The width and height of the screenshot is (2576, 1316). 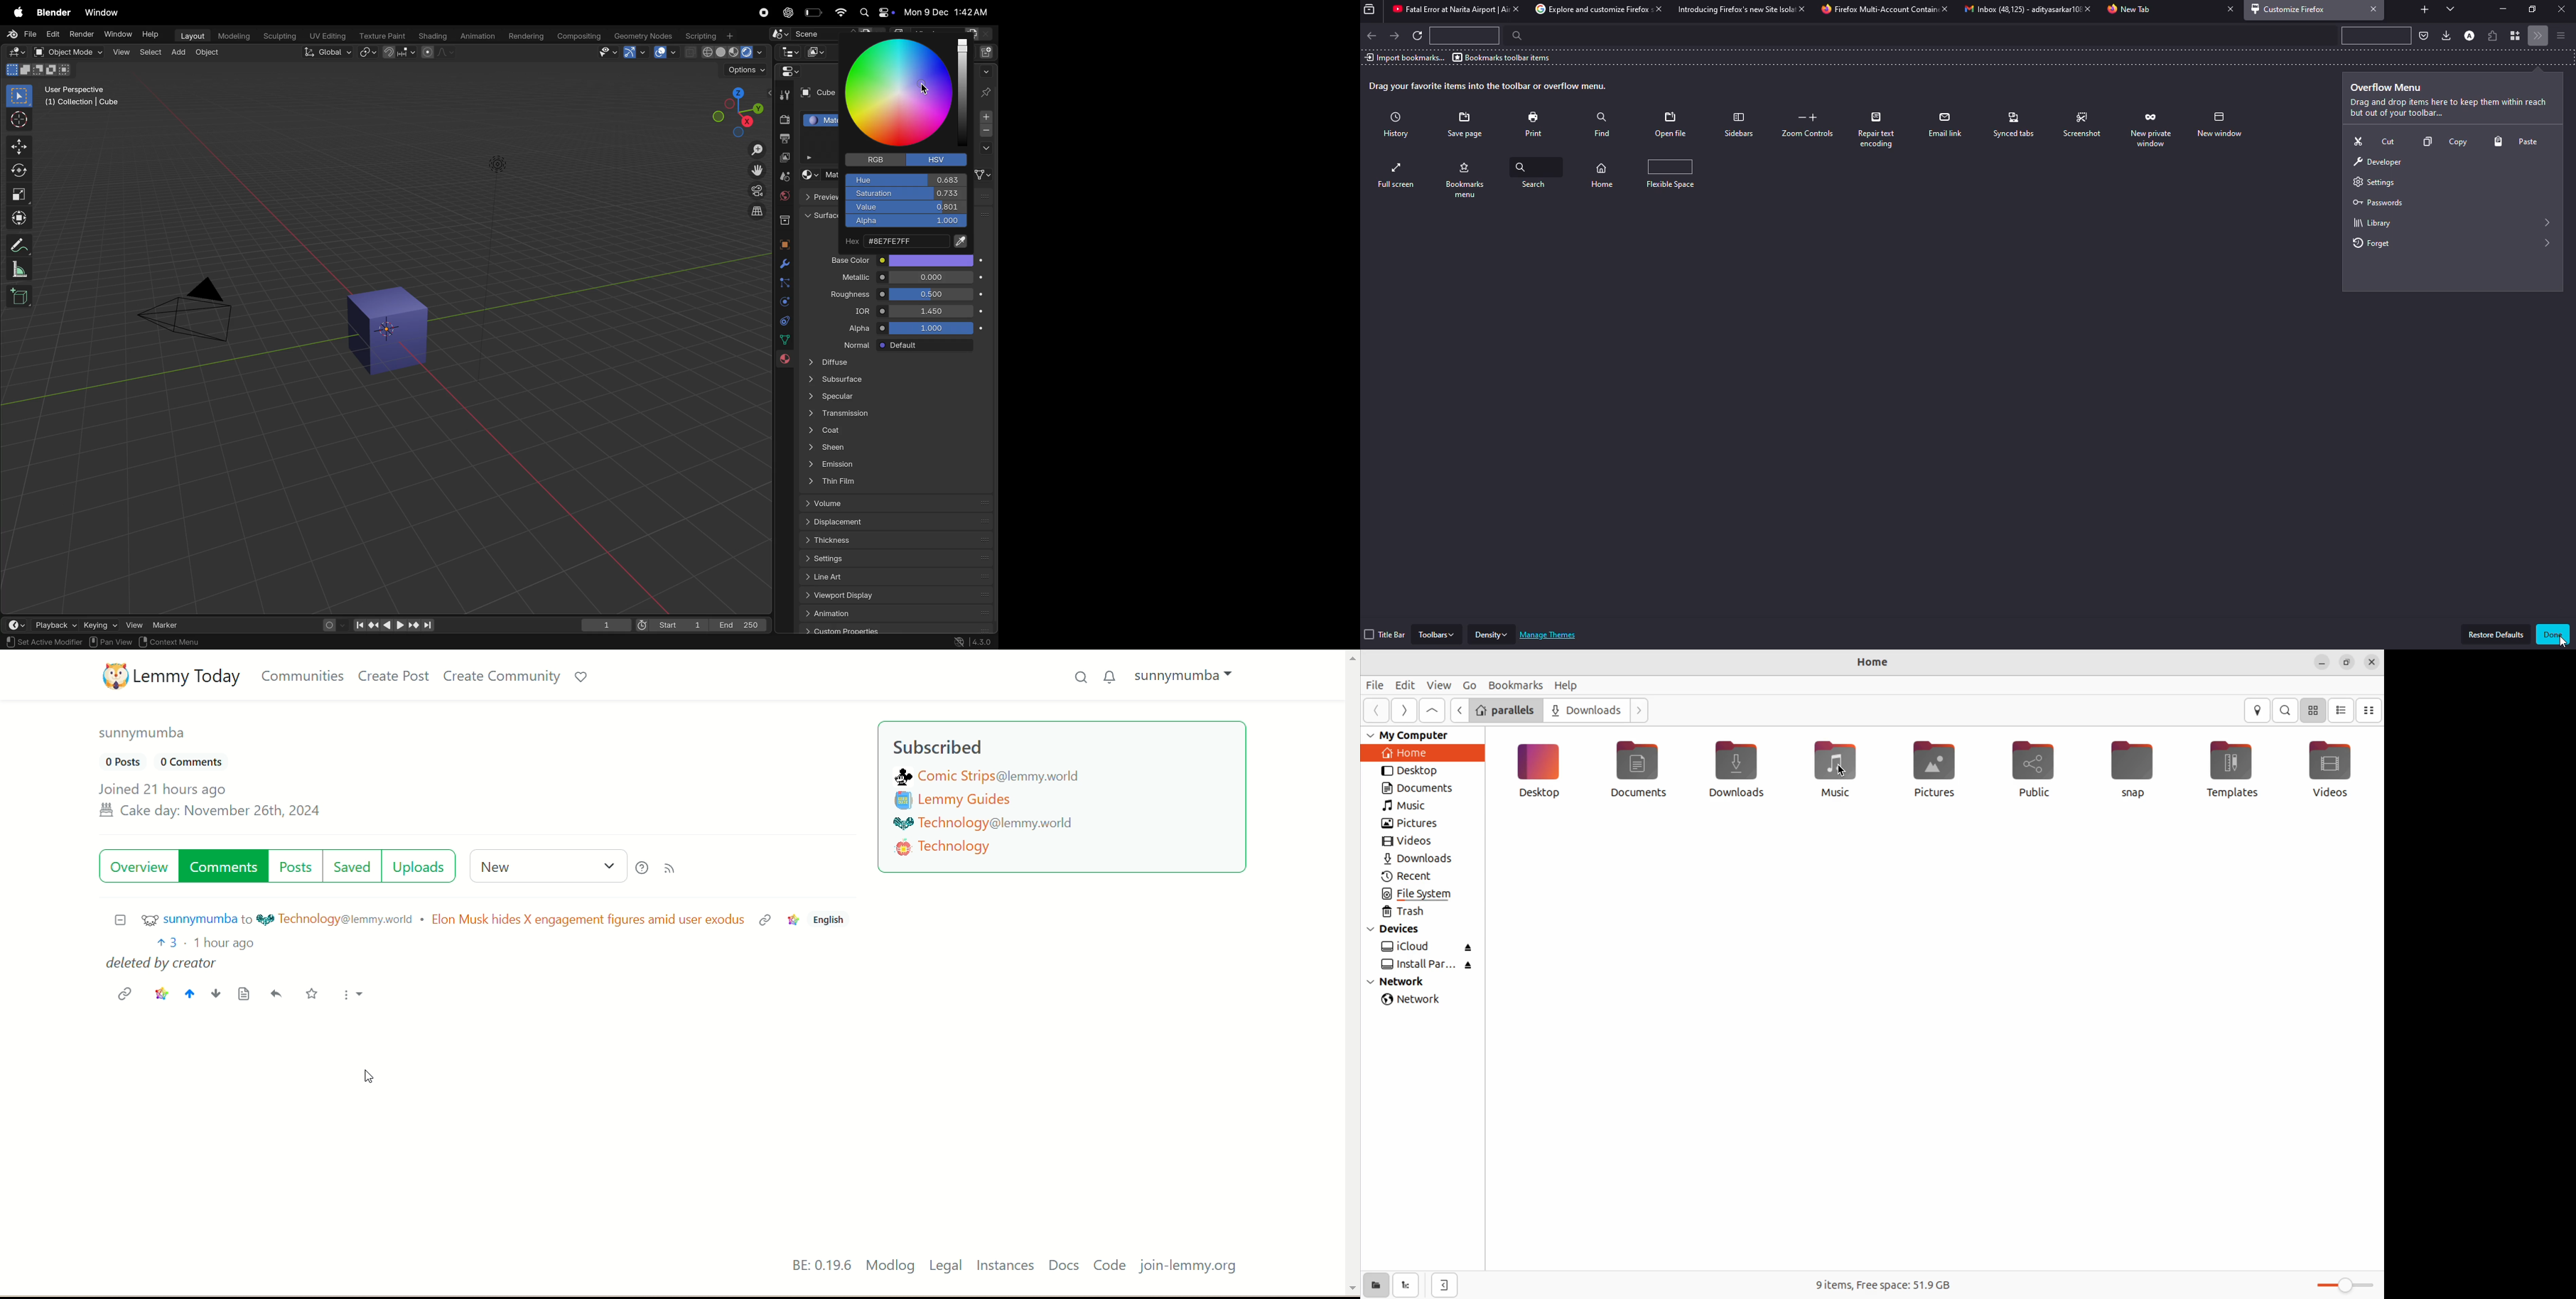 What do you see at coordinates (2255, 710) in the screenshot?
I see `location` at bounding box center [2255, 710].